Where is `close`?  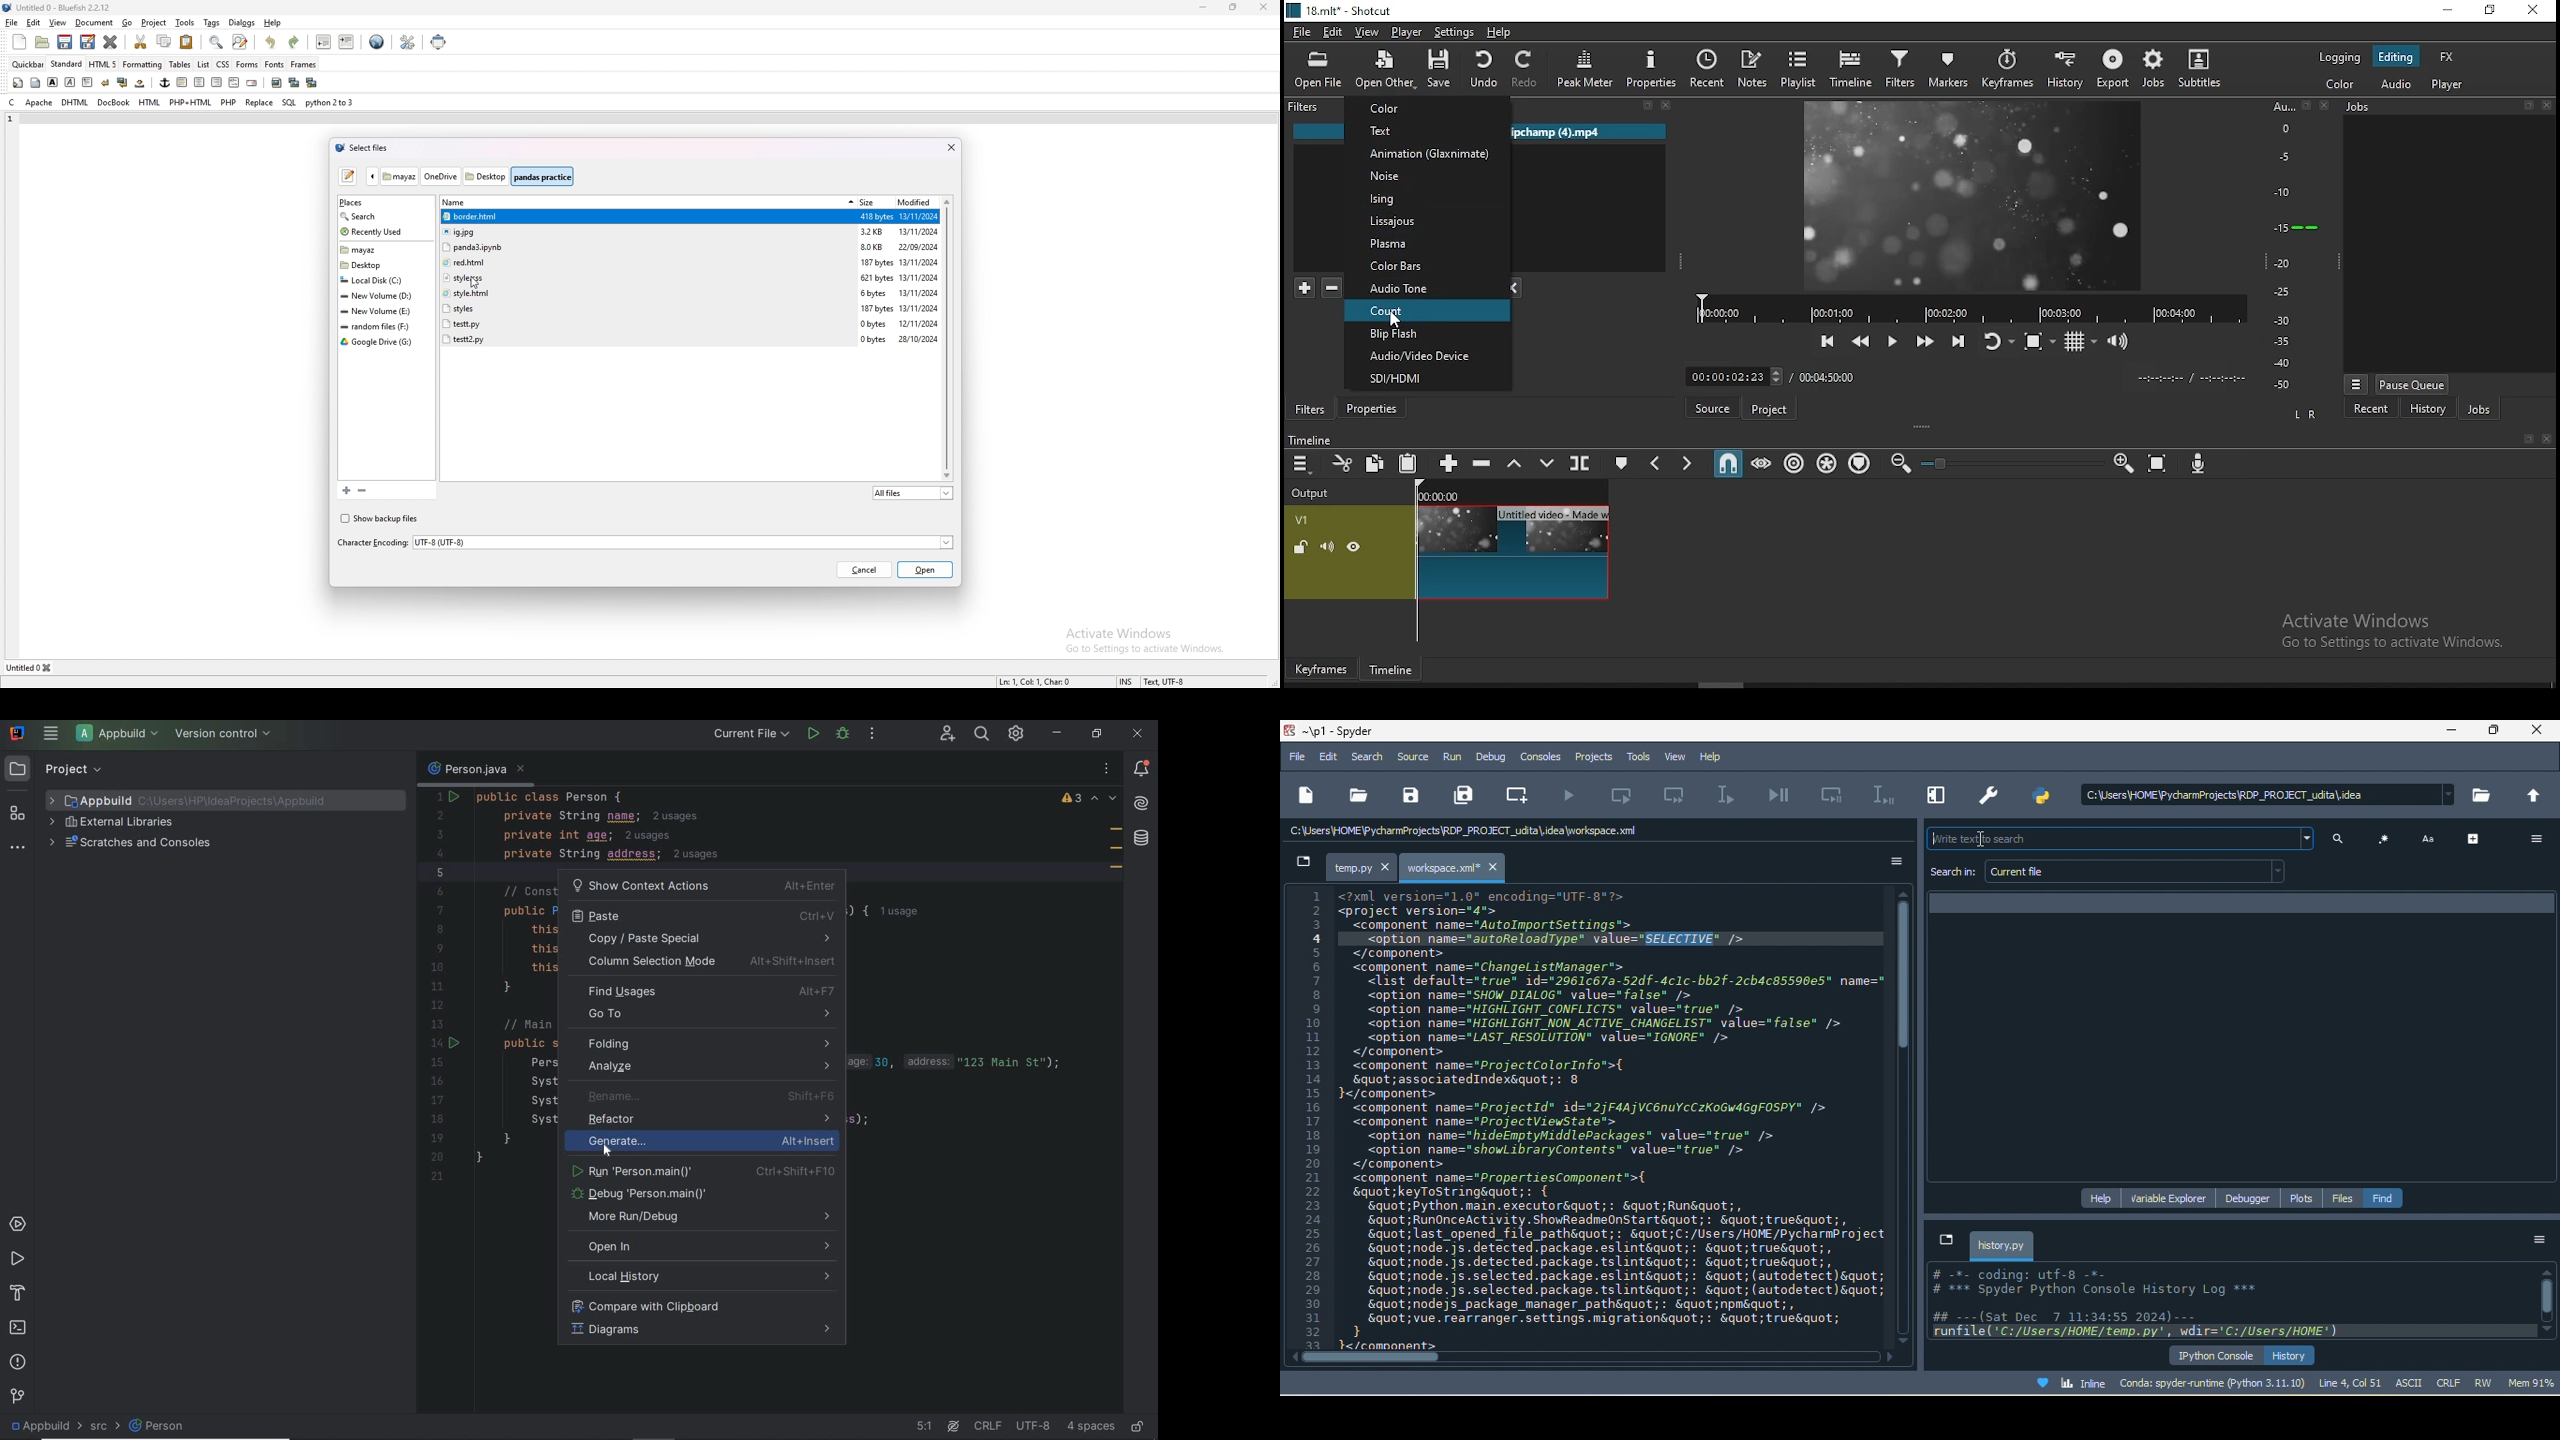
close is located at coordinates (951, 149).